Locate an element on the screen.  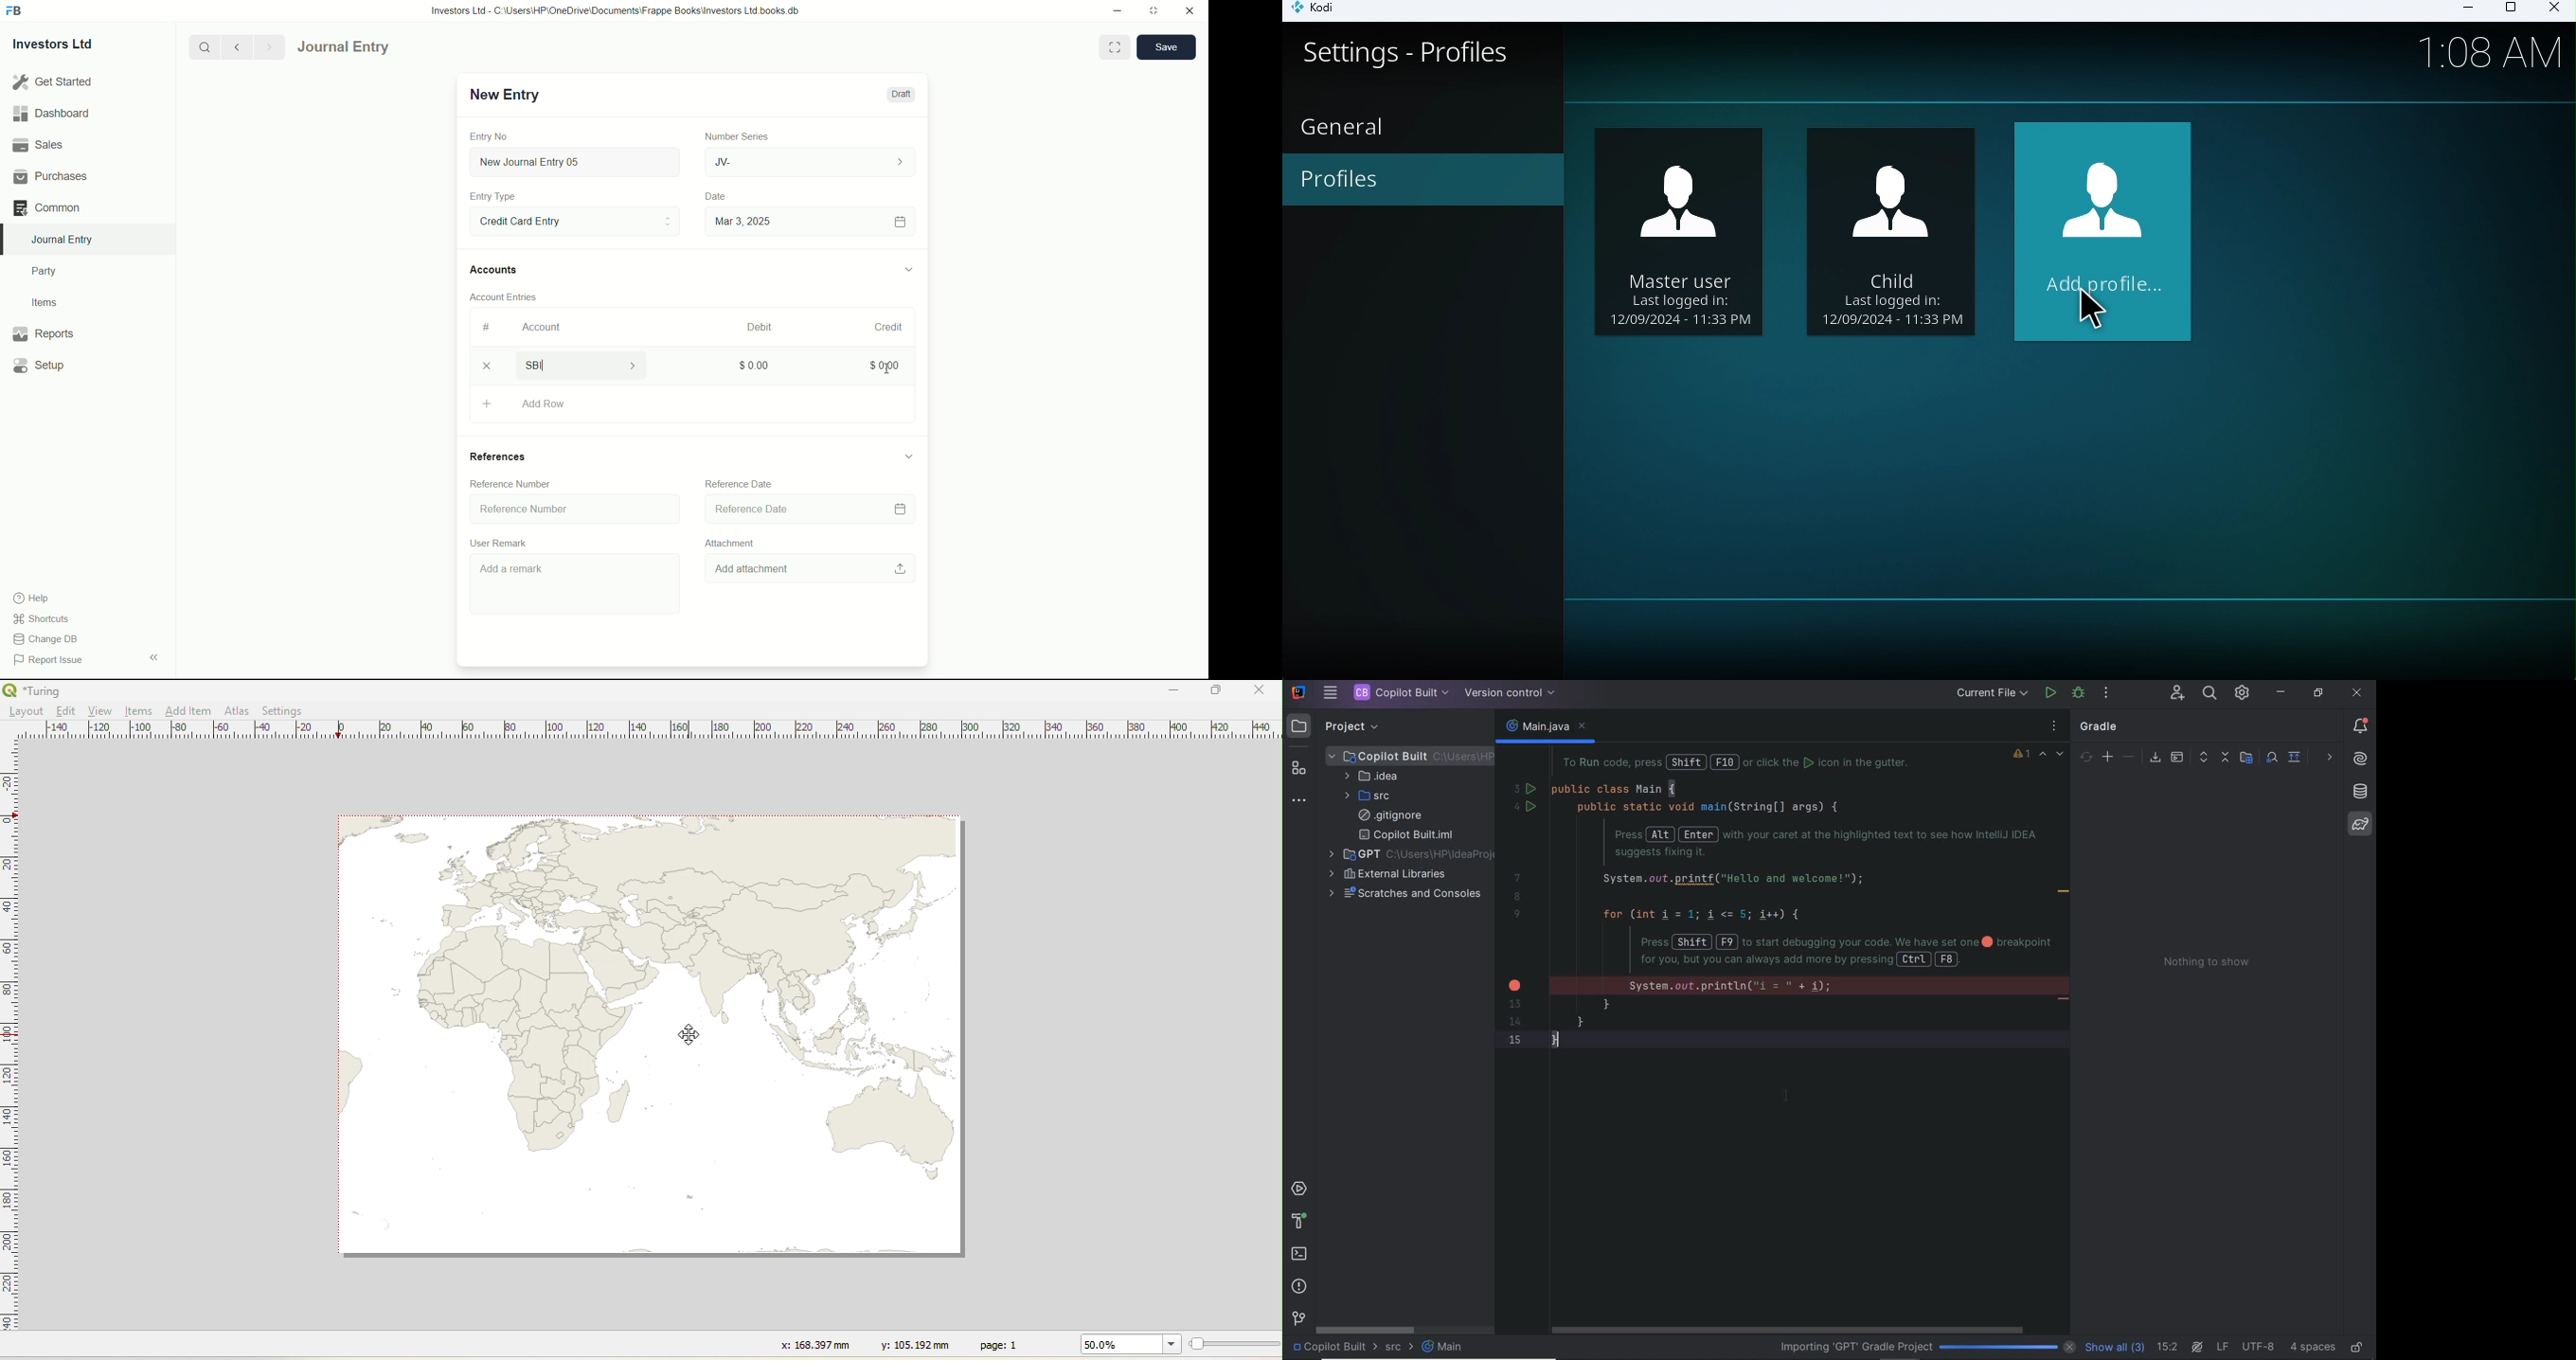
Child is located at coordinates (1687, 235).